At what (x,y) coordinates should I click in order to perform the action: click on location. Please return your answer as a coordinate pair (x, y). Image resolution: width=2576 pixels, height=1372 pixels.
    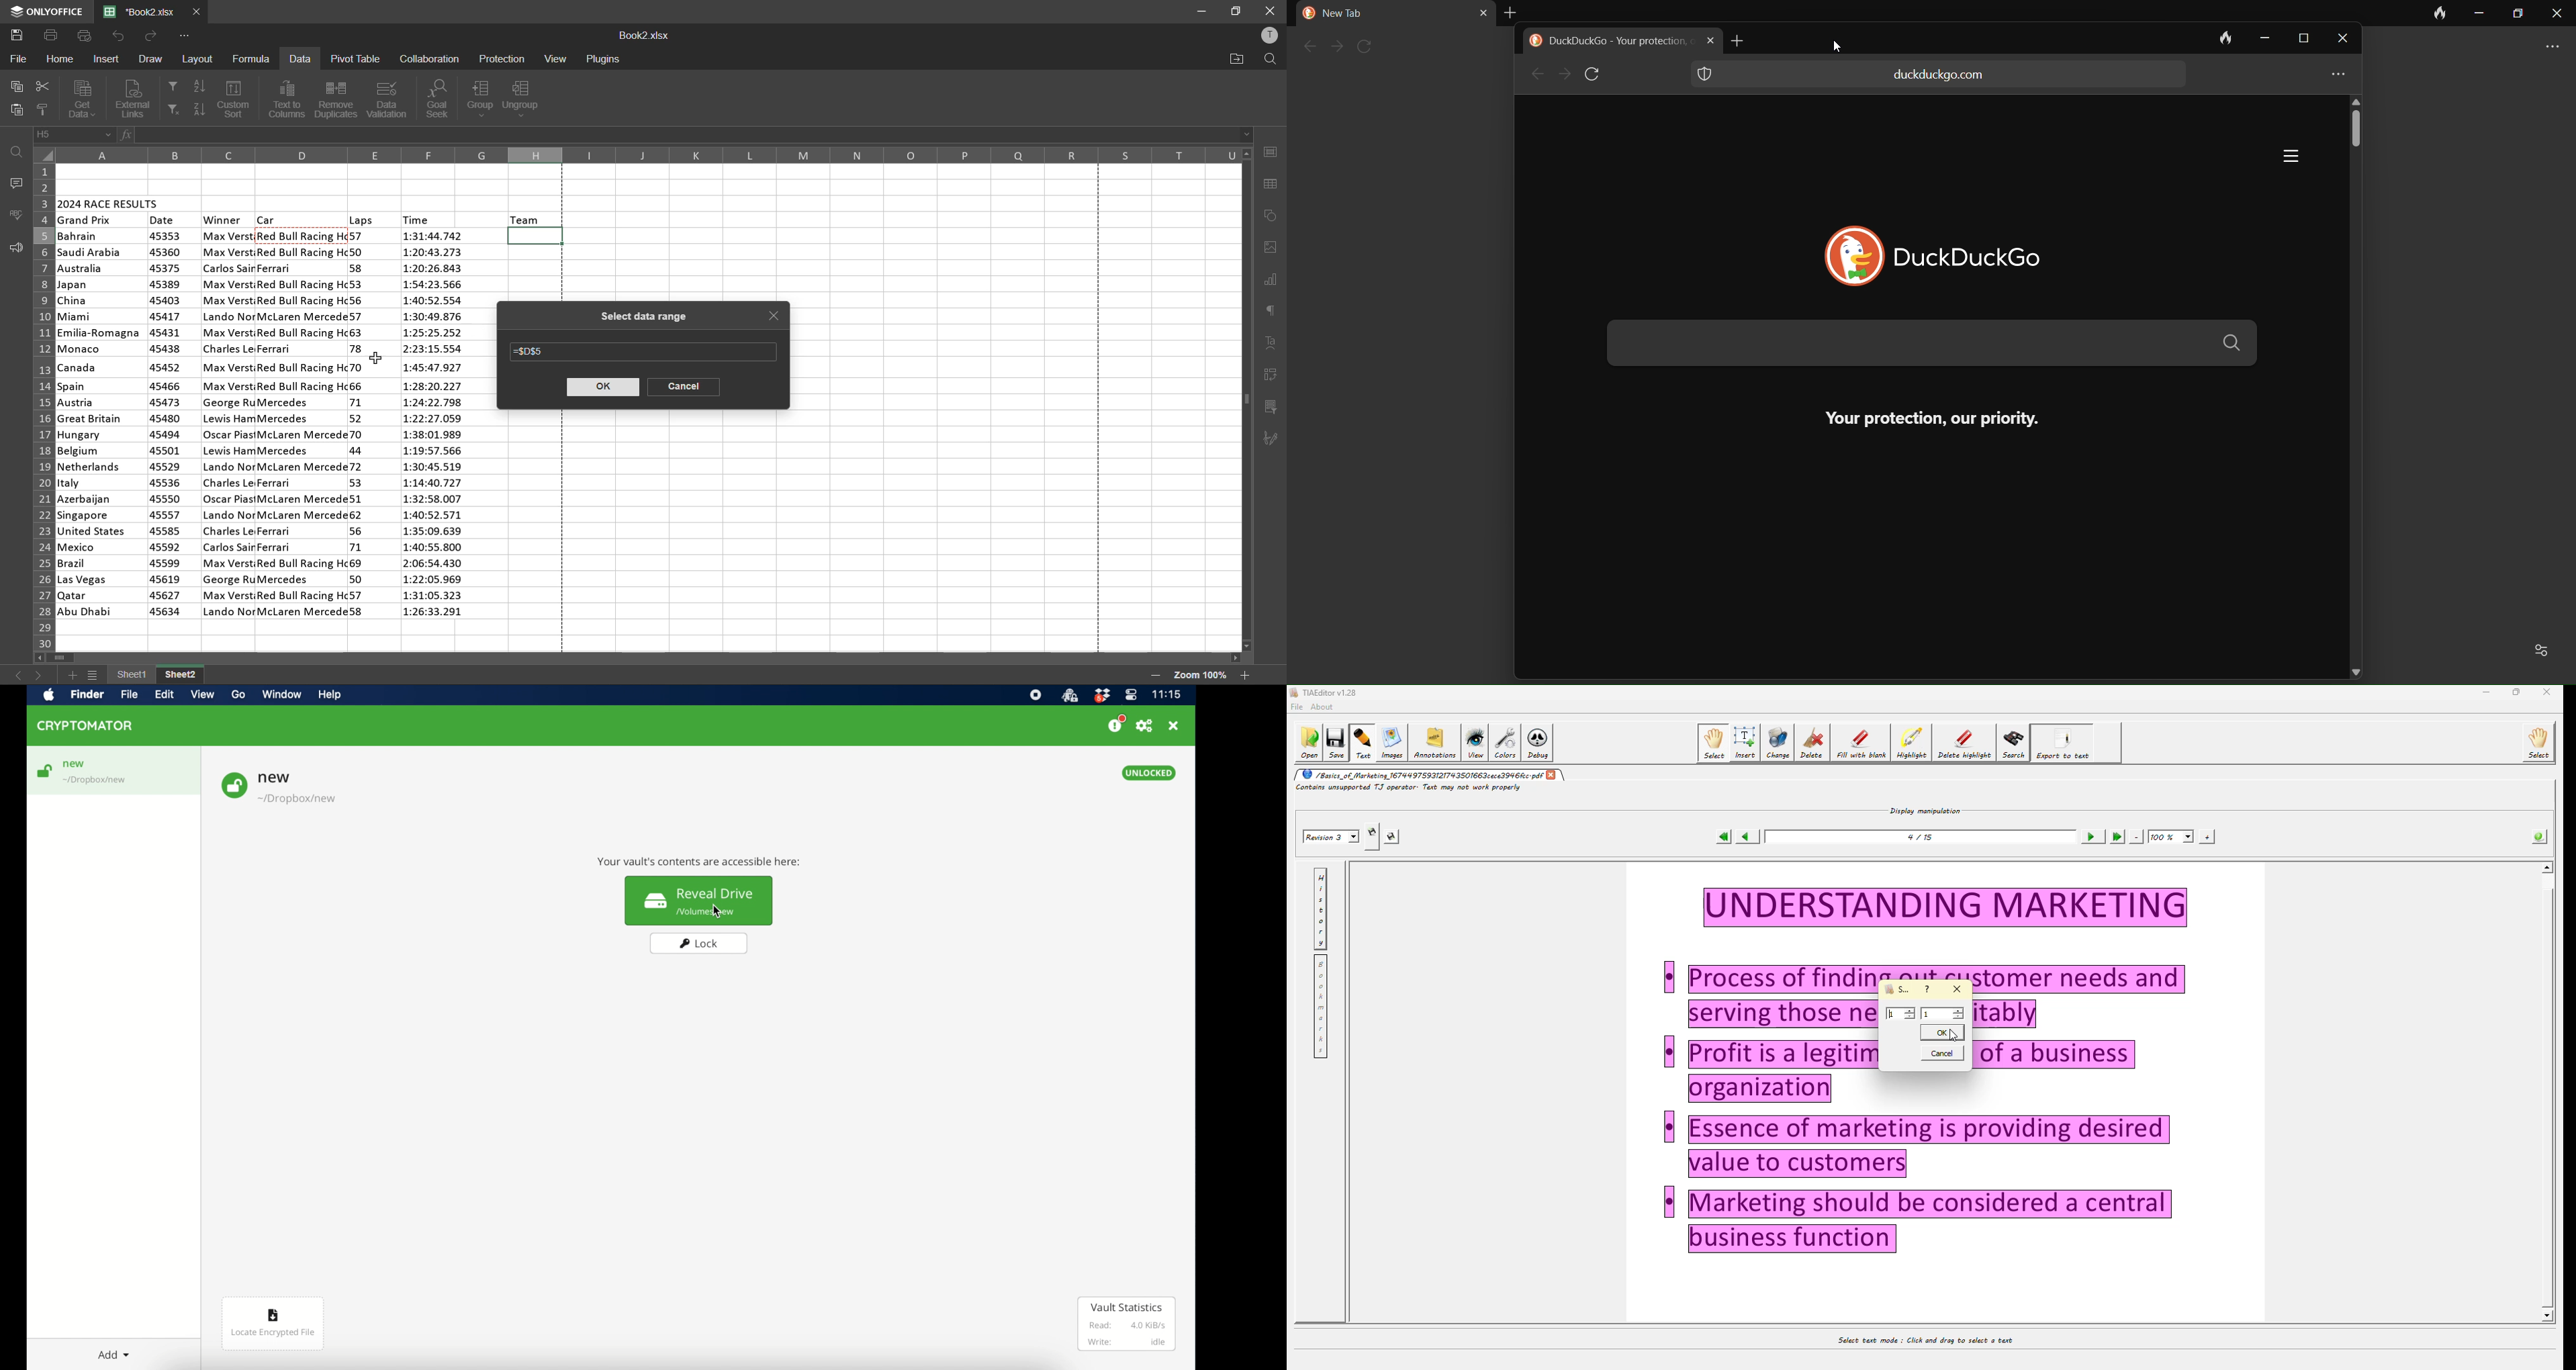
    Looking at the image, I should click on (96, 781).